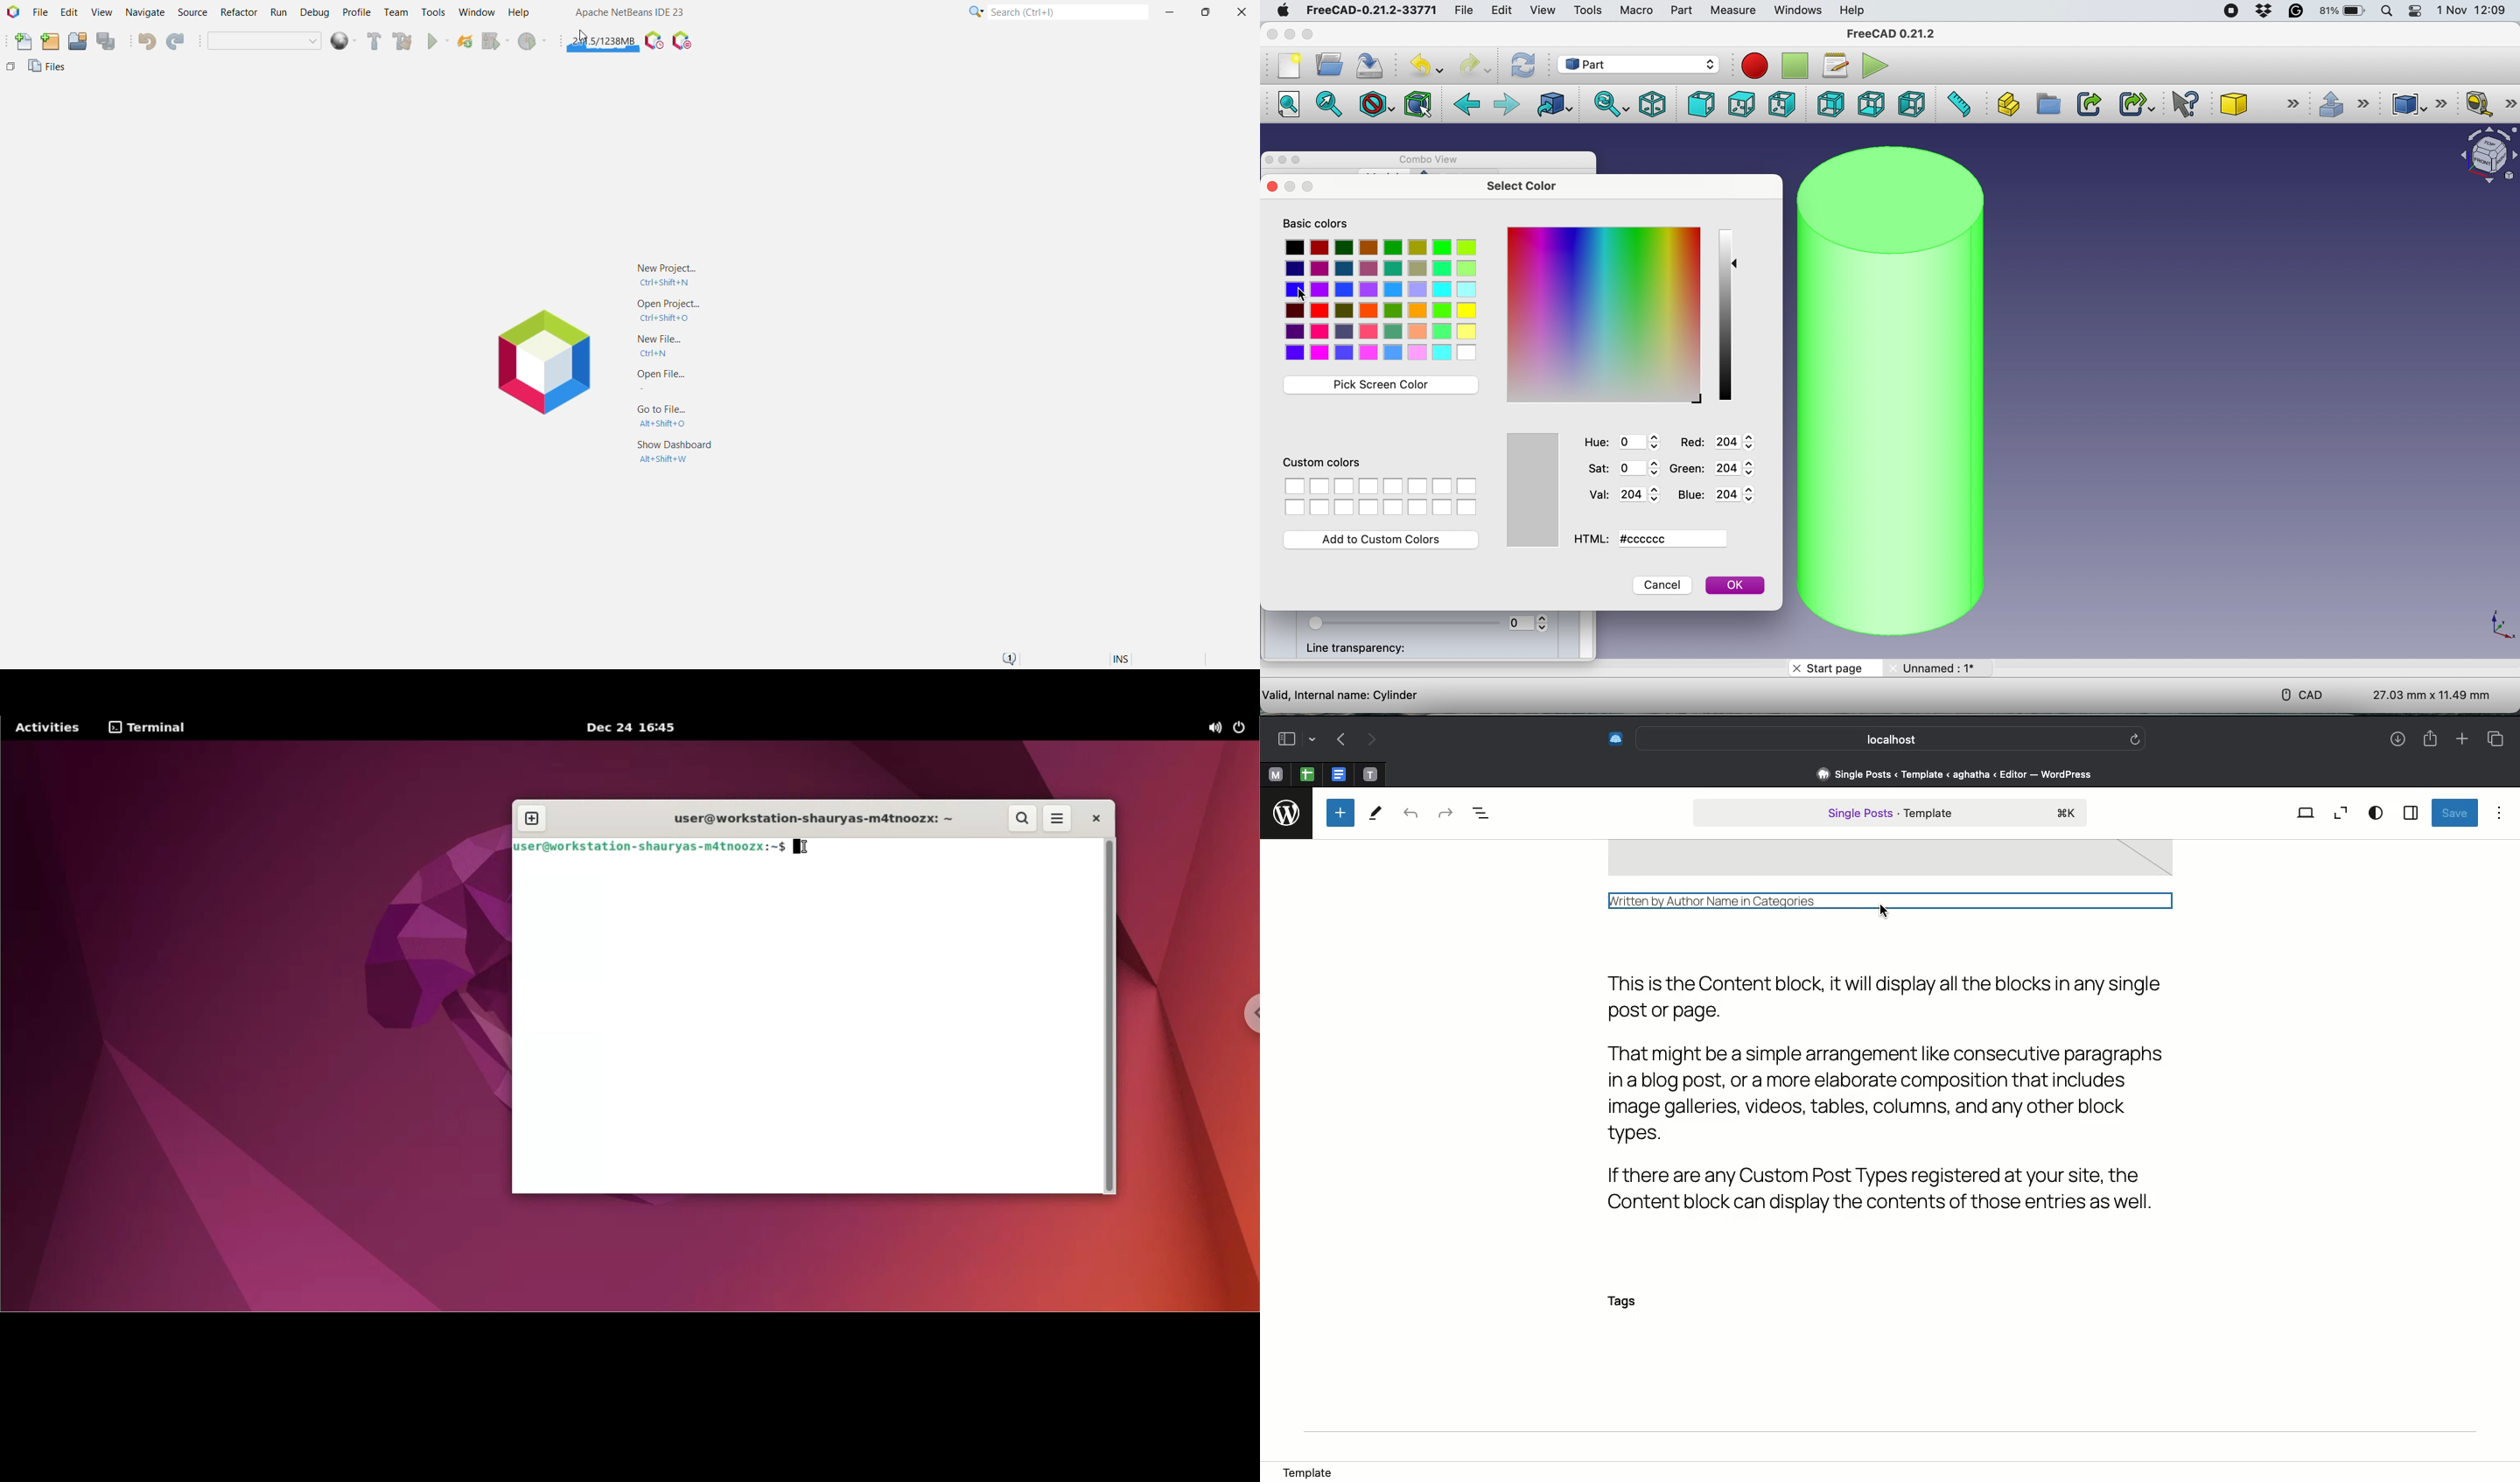 The height and width of the screenshot is (1484, 2520). What do you see at coordinates (1363, 650) in the screenshot?
I see `line transparency` at bounding box center [1363, 650].